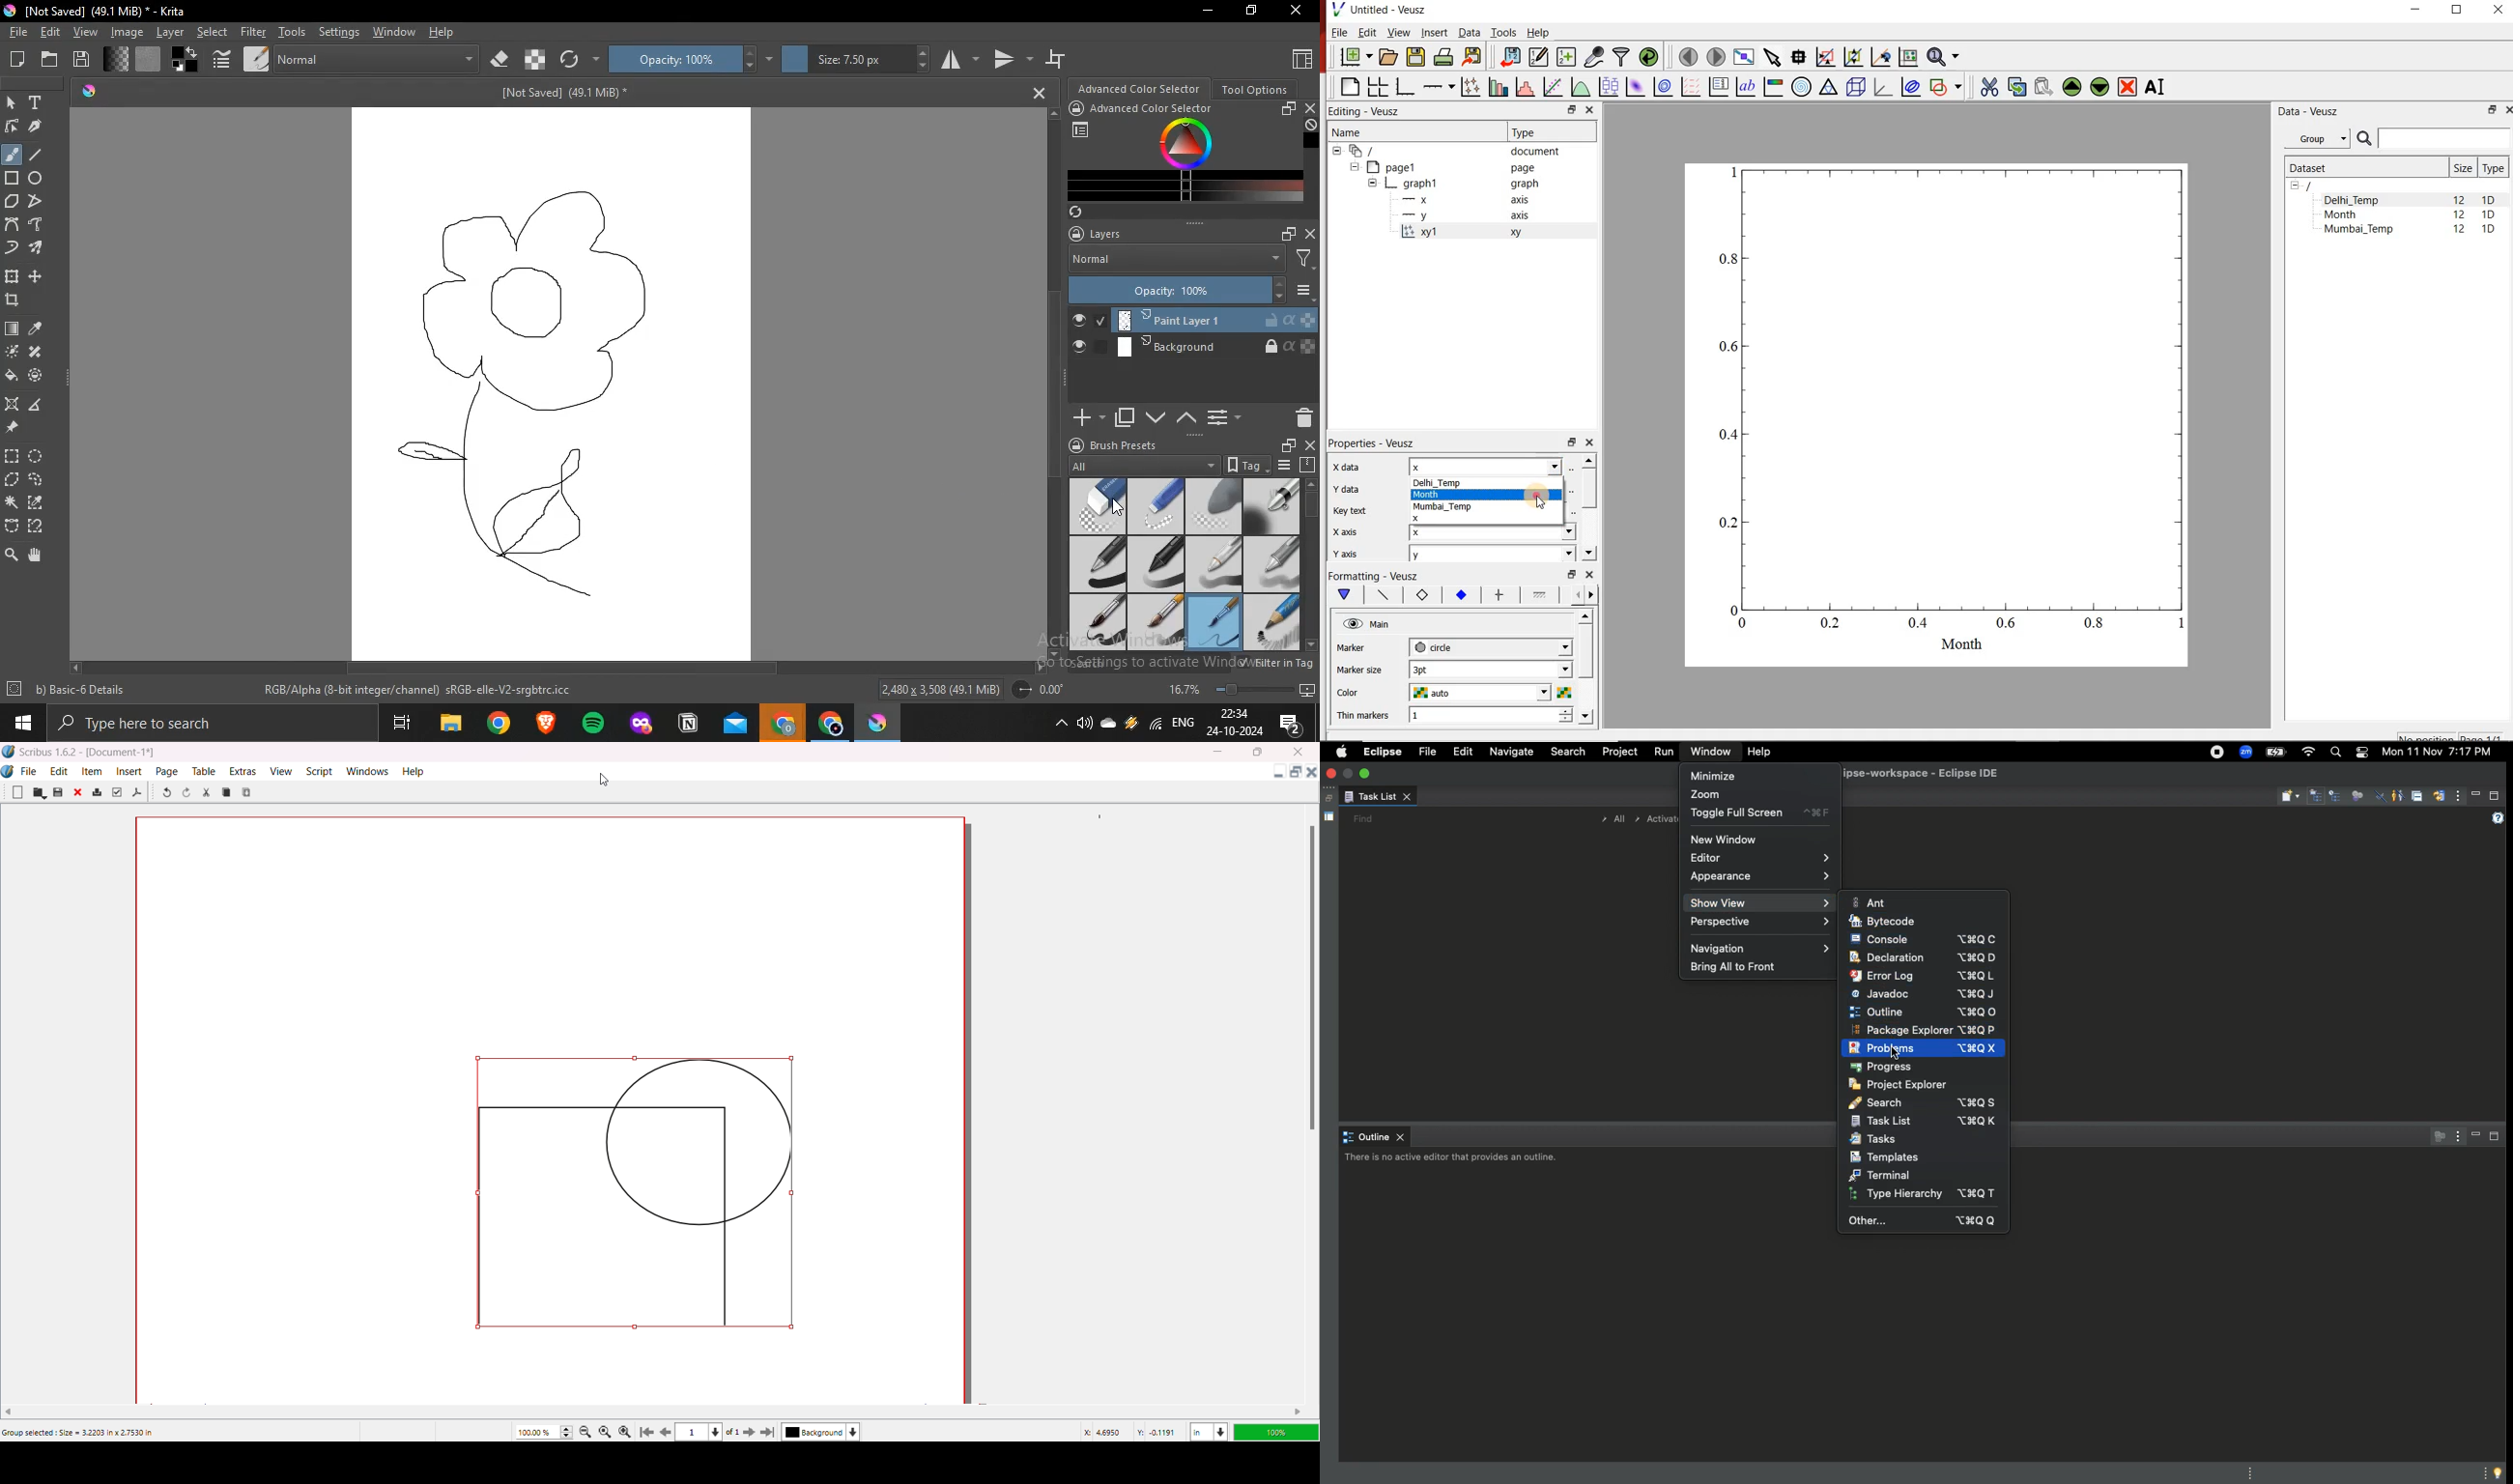  What do you see at coordinates (14, 200) in the screenshot?
I see `polygon tool` at bounding box center [14, 200].